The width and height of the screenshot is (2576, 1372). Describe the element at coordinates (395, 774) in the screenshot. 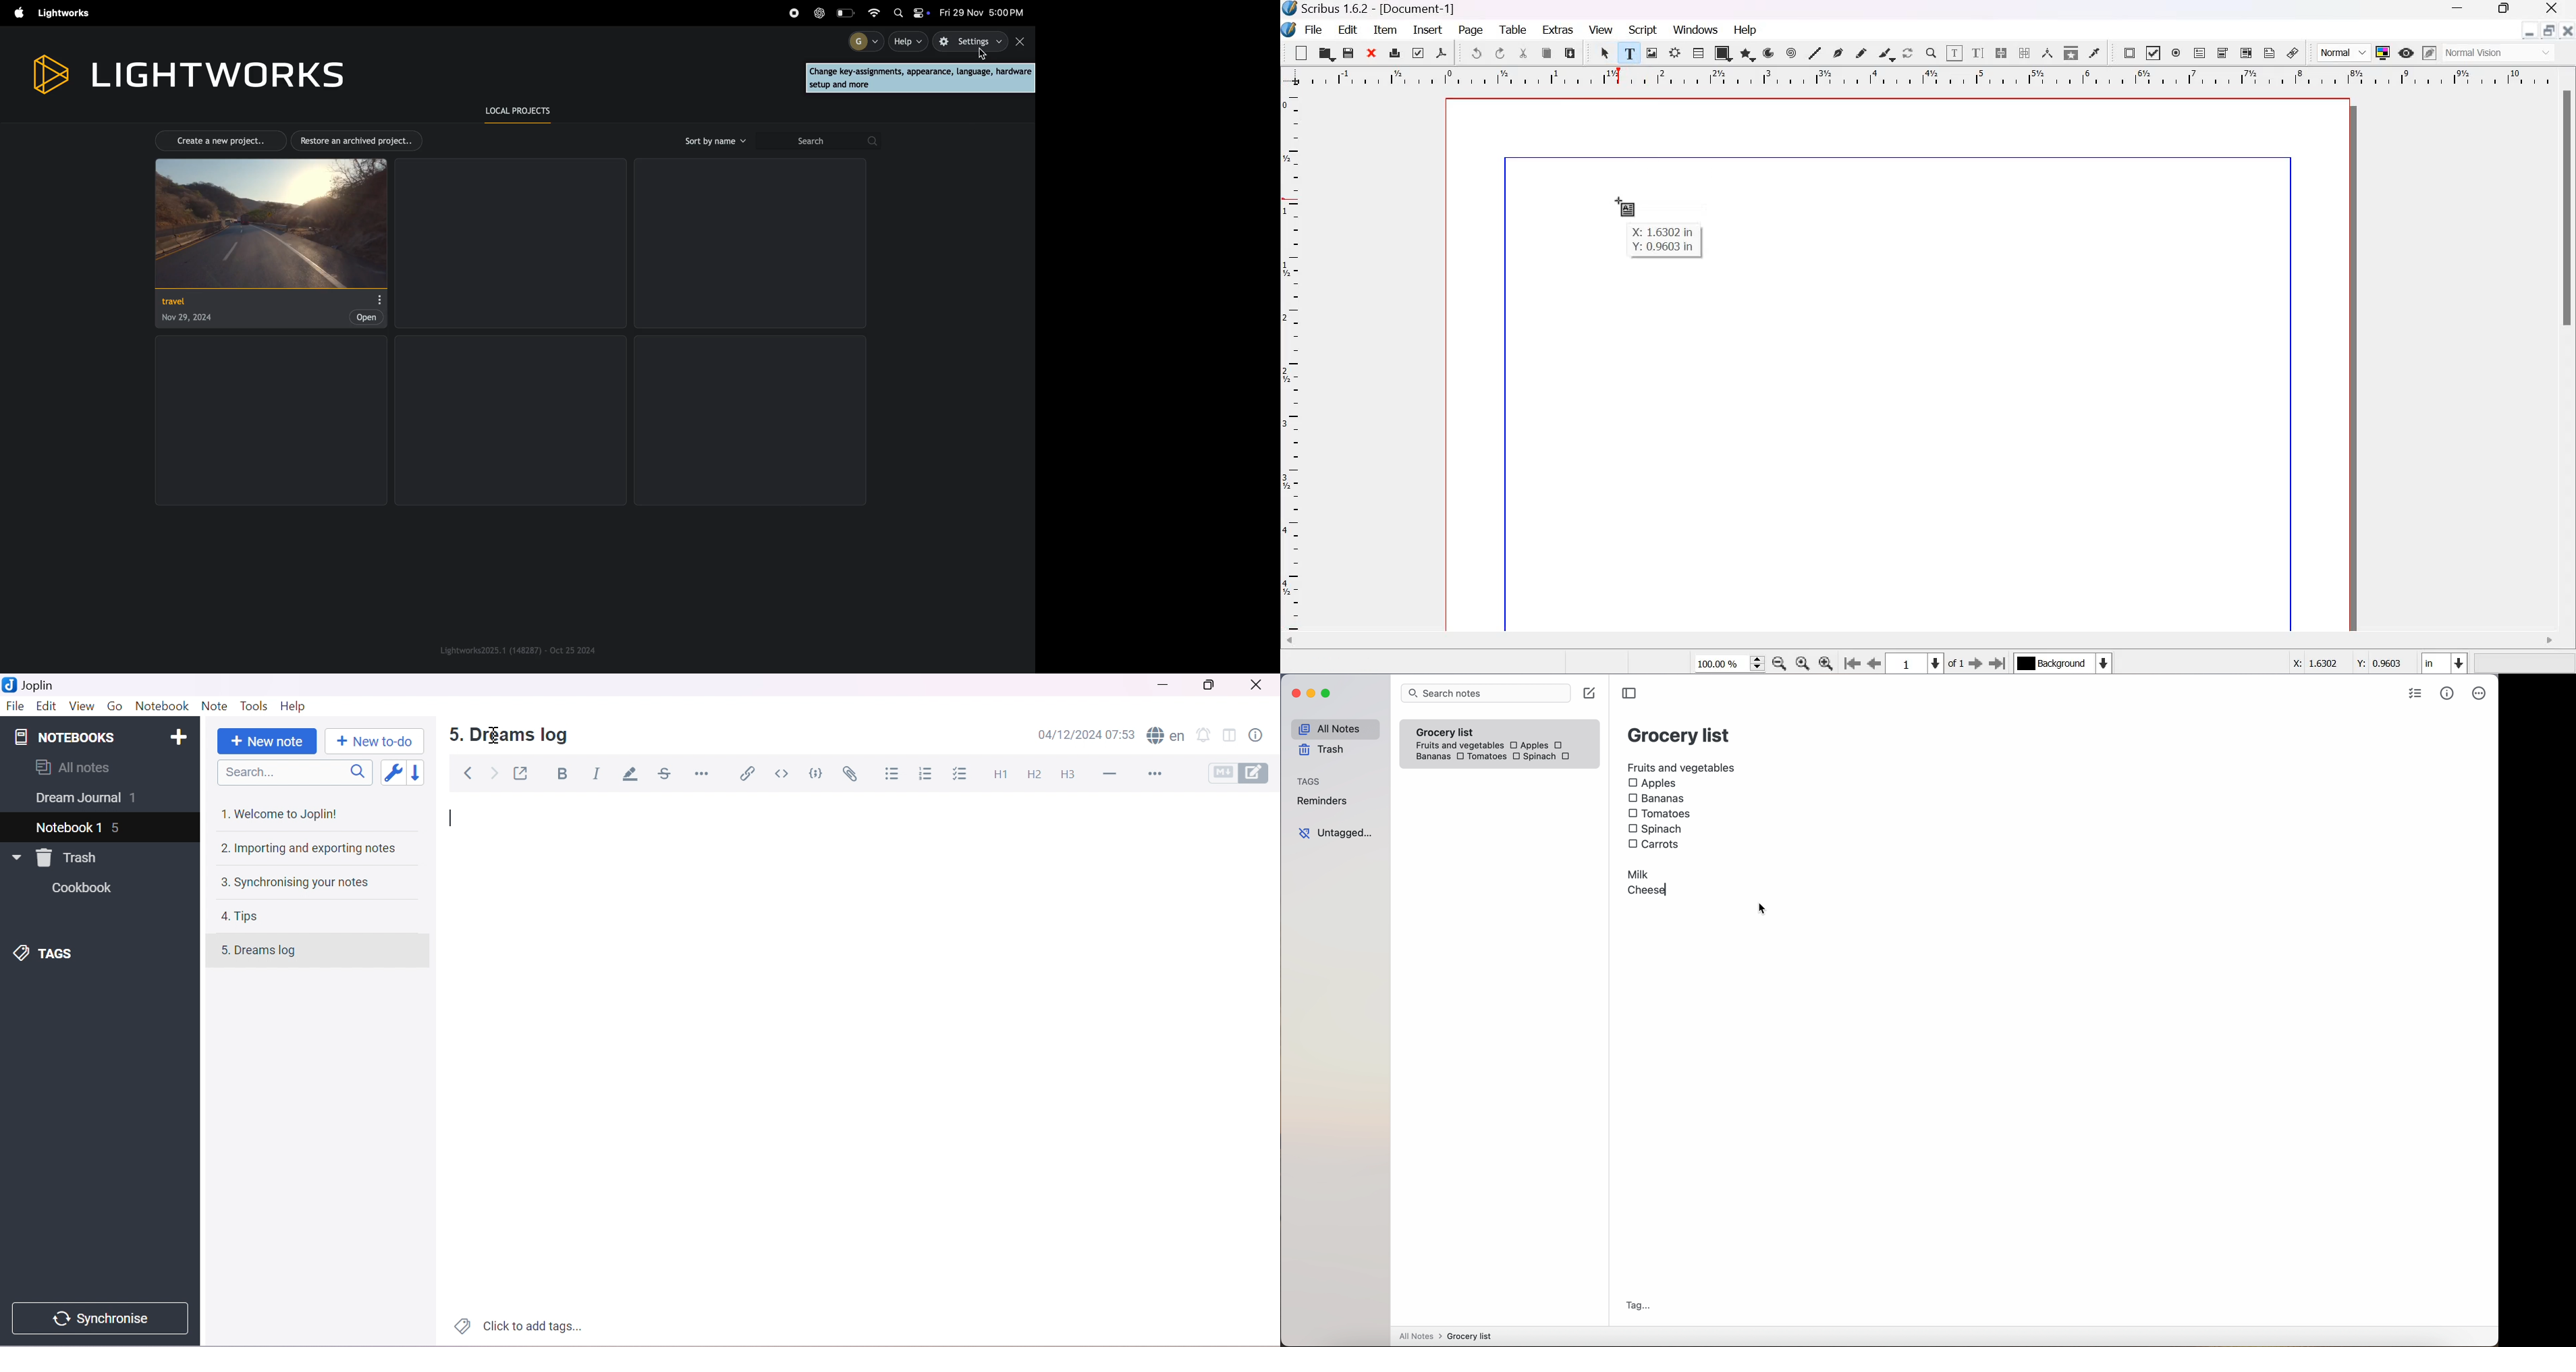

I see `Toggle sort order field` at that location.